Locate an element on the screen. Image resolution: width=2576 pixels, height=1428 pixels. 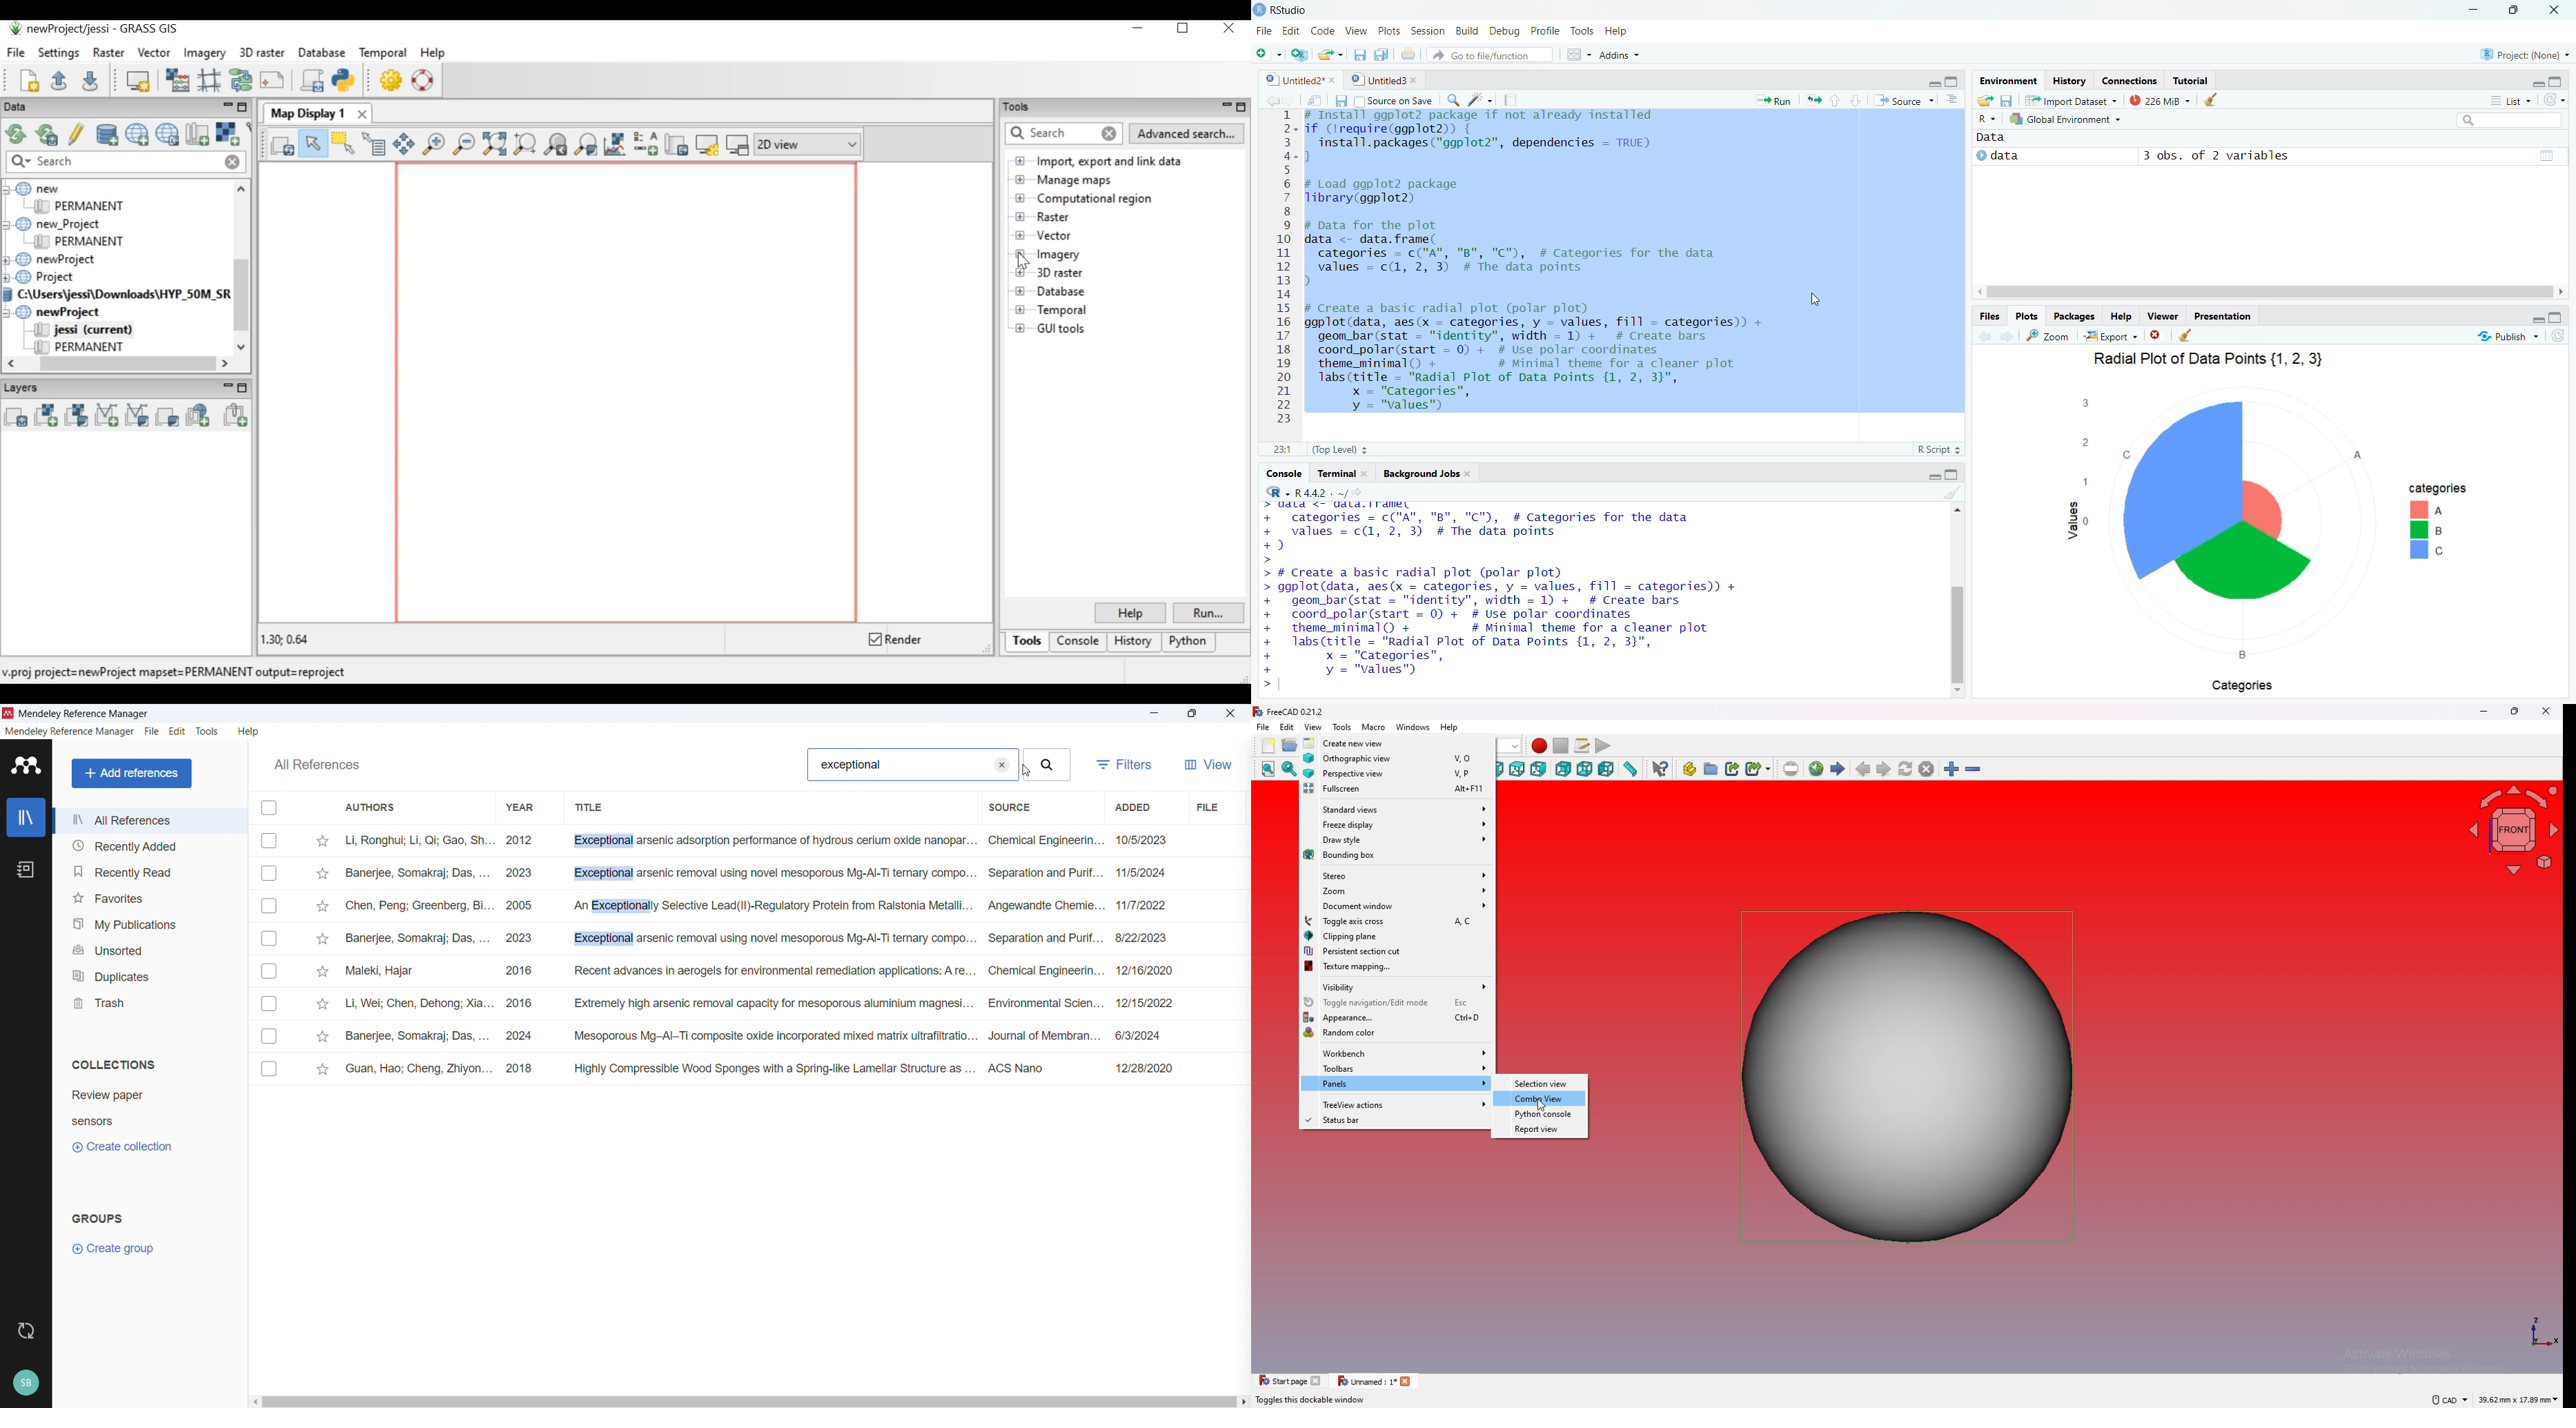
workspace panes is located at coordinates (1581, 54).